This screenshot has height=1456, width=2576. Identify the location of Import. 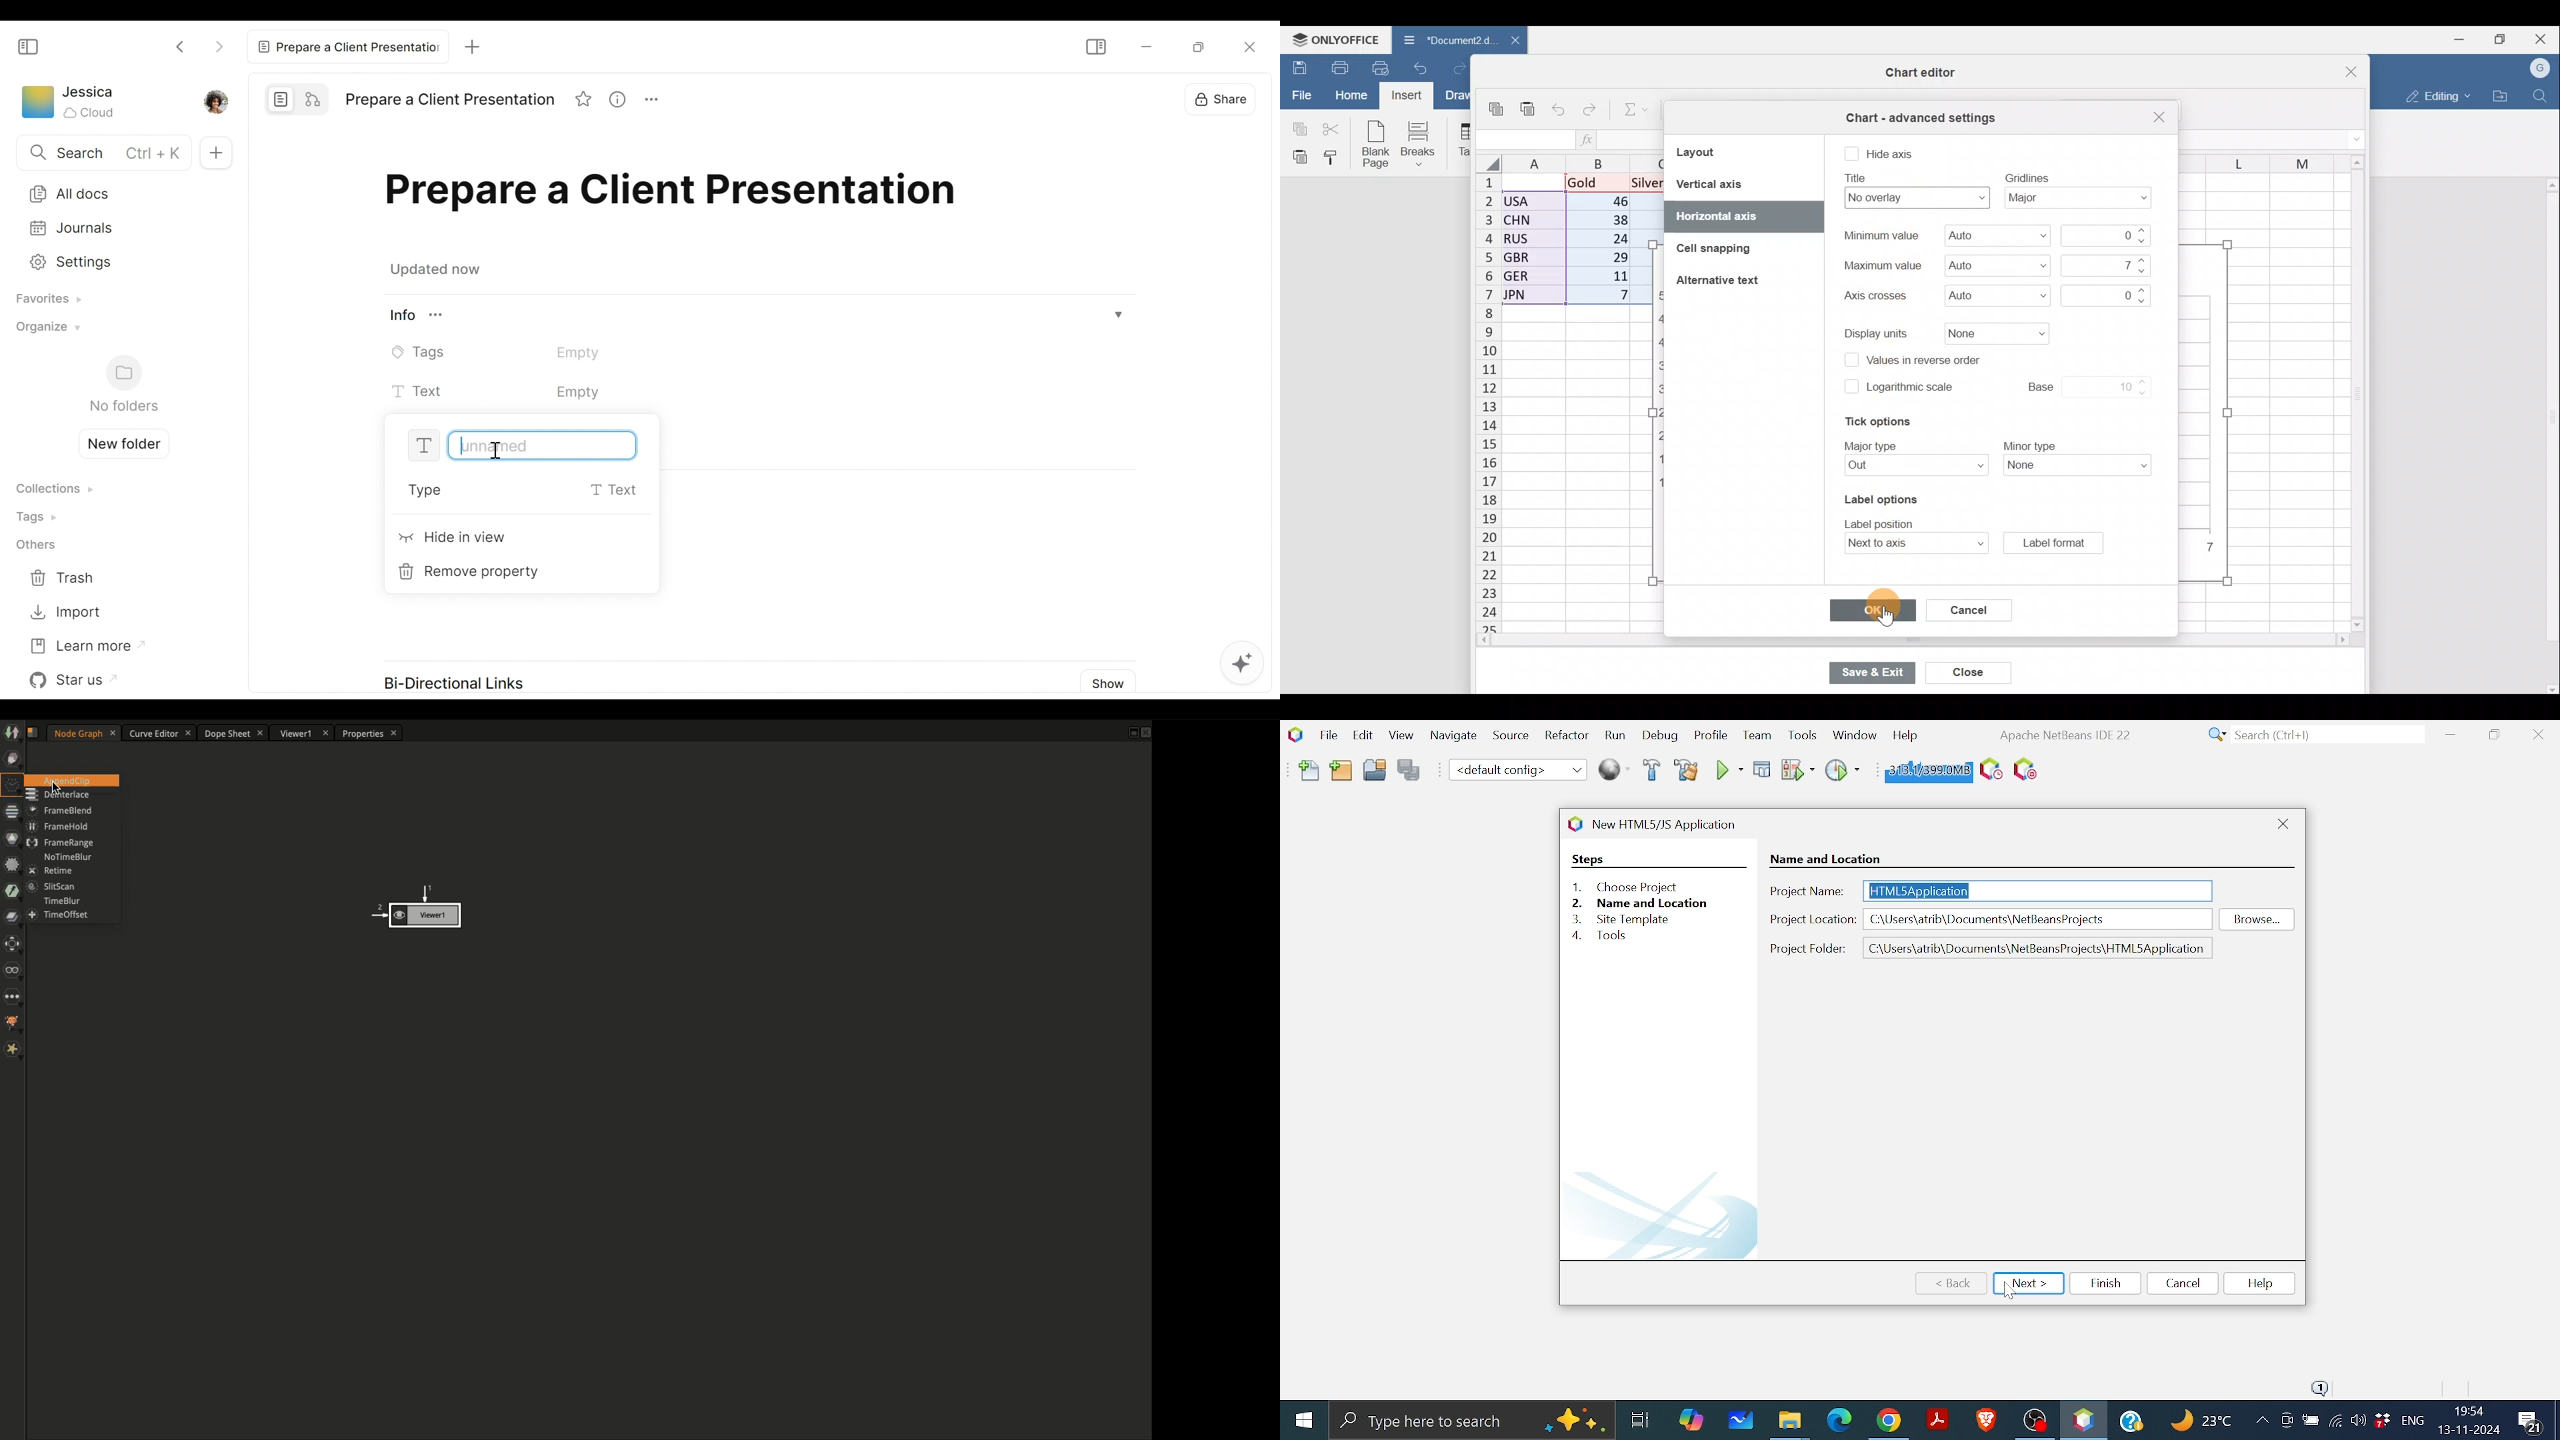
(65, 613).